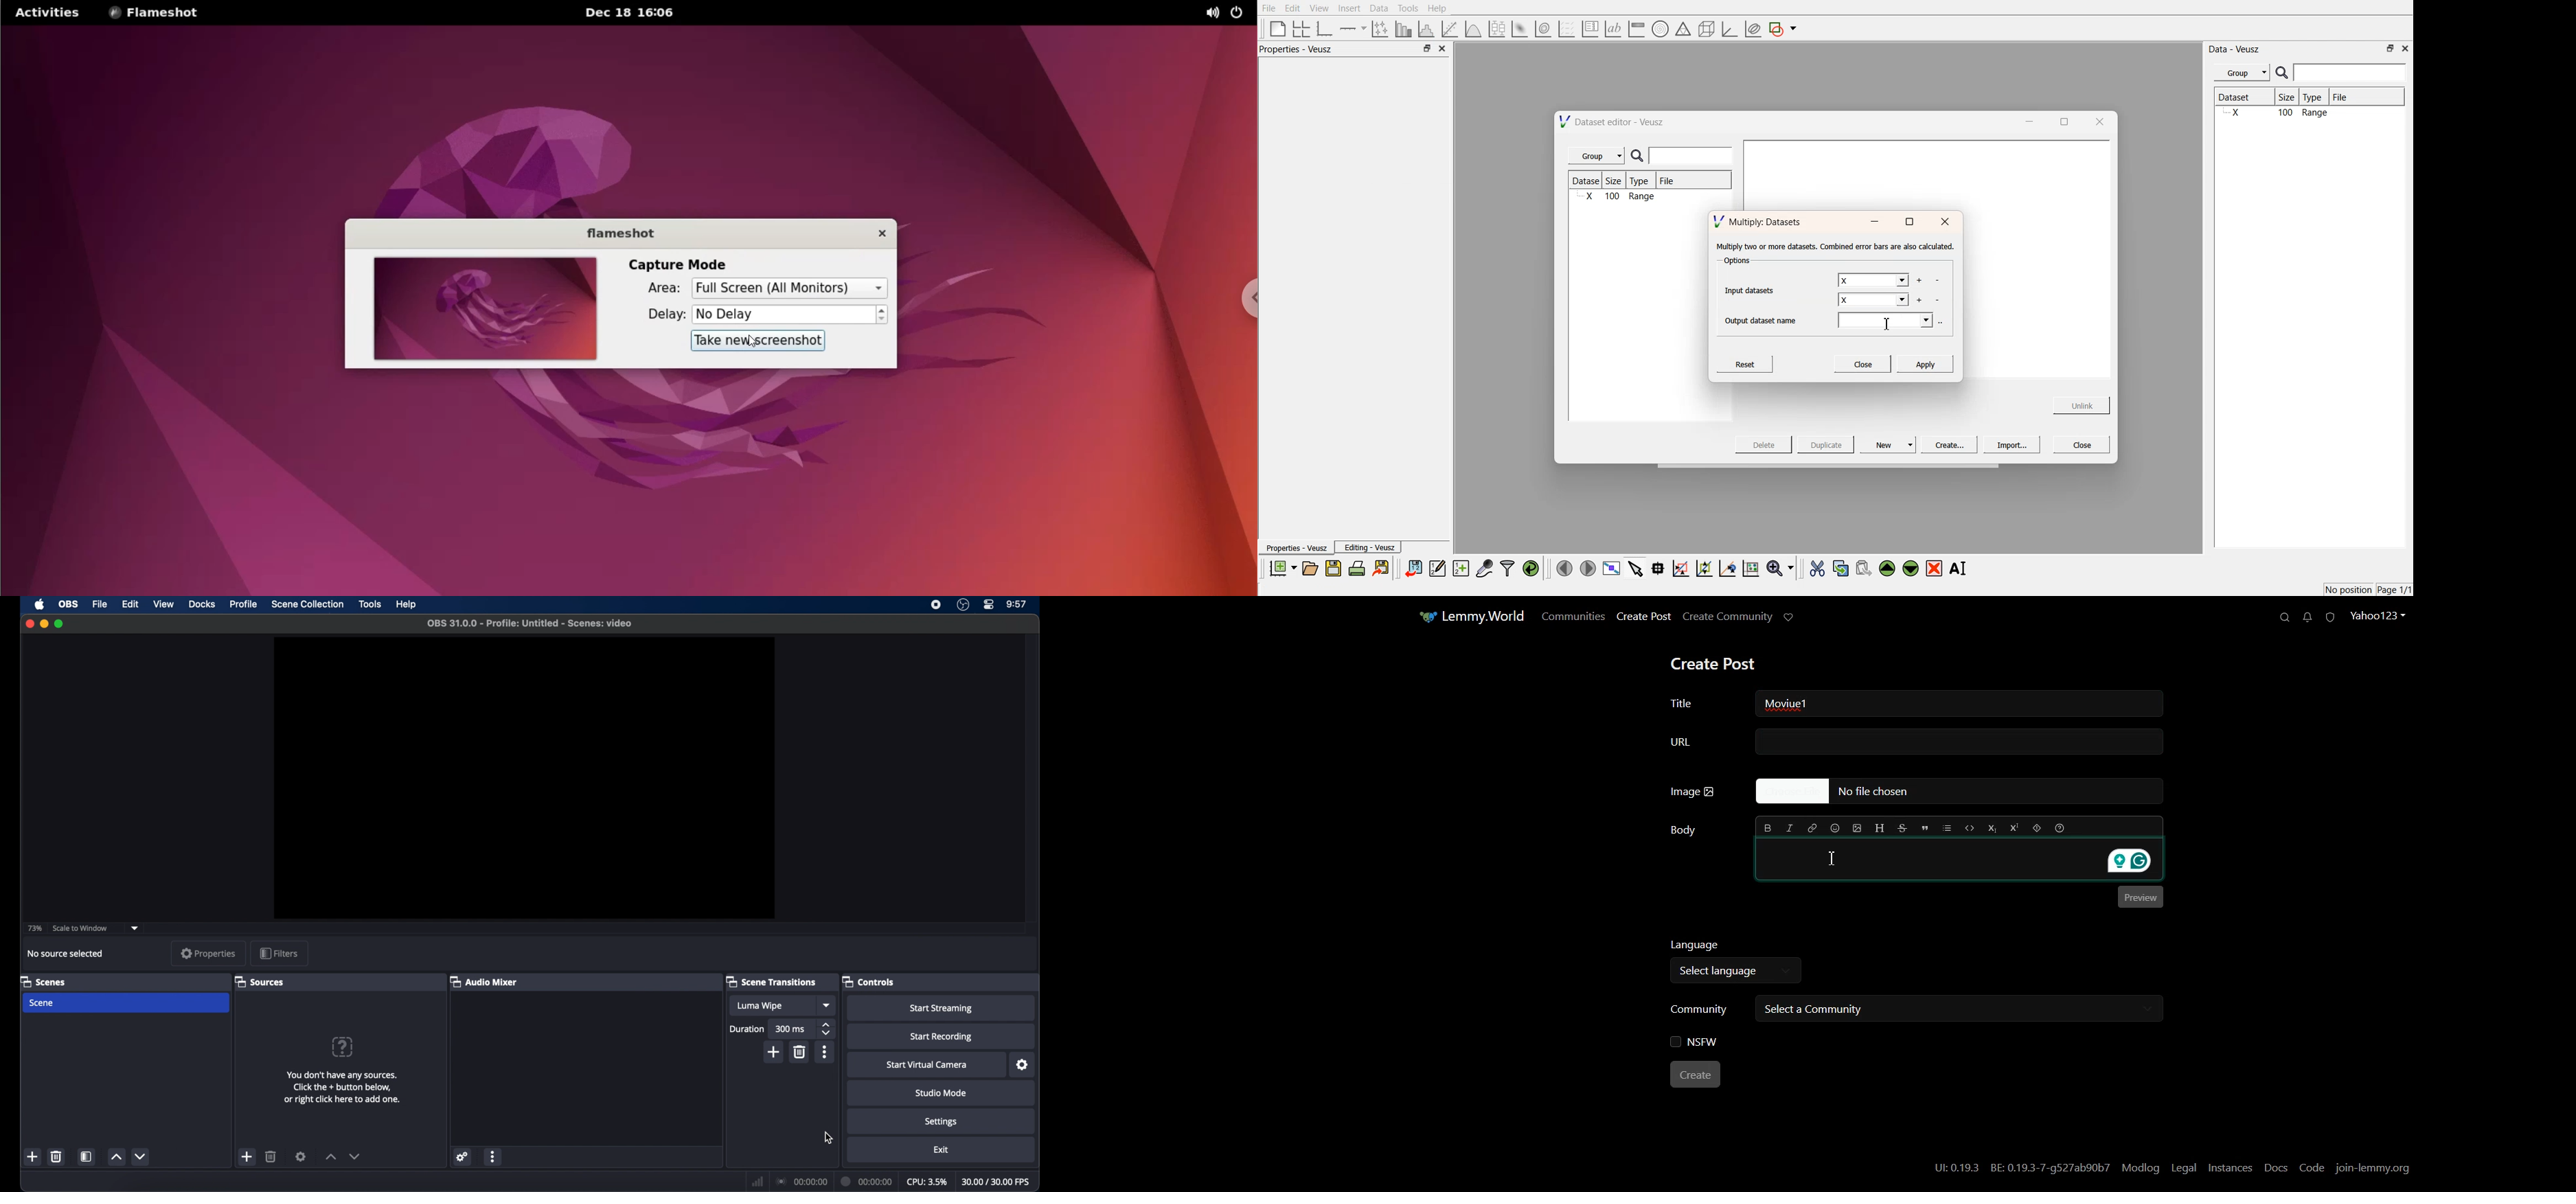 Image resolution: width=2576 pixels, height=1204 pixels. Describe the element at coordinates (2141, 898) in the screenshot. I see `Preview` at that location.